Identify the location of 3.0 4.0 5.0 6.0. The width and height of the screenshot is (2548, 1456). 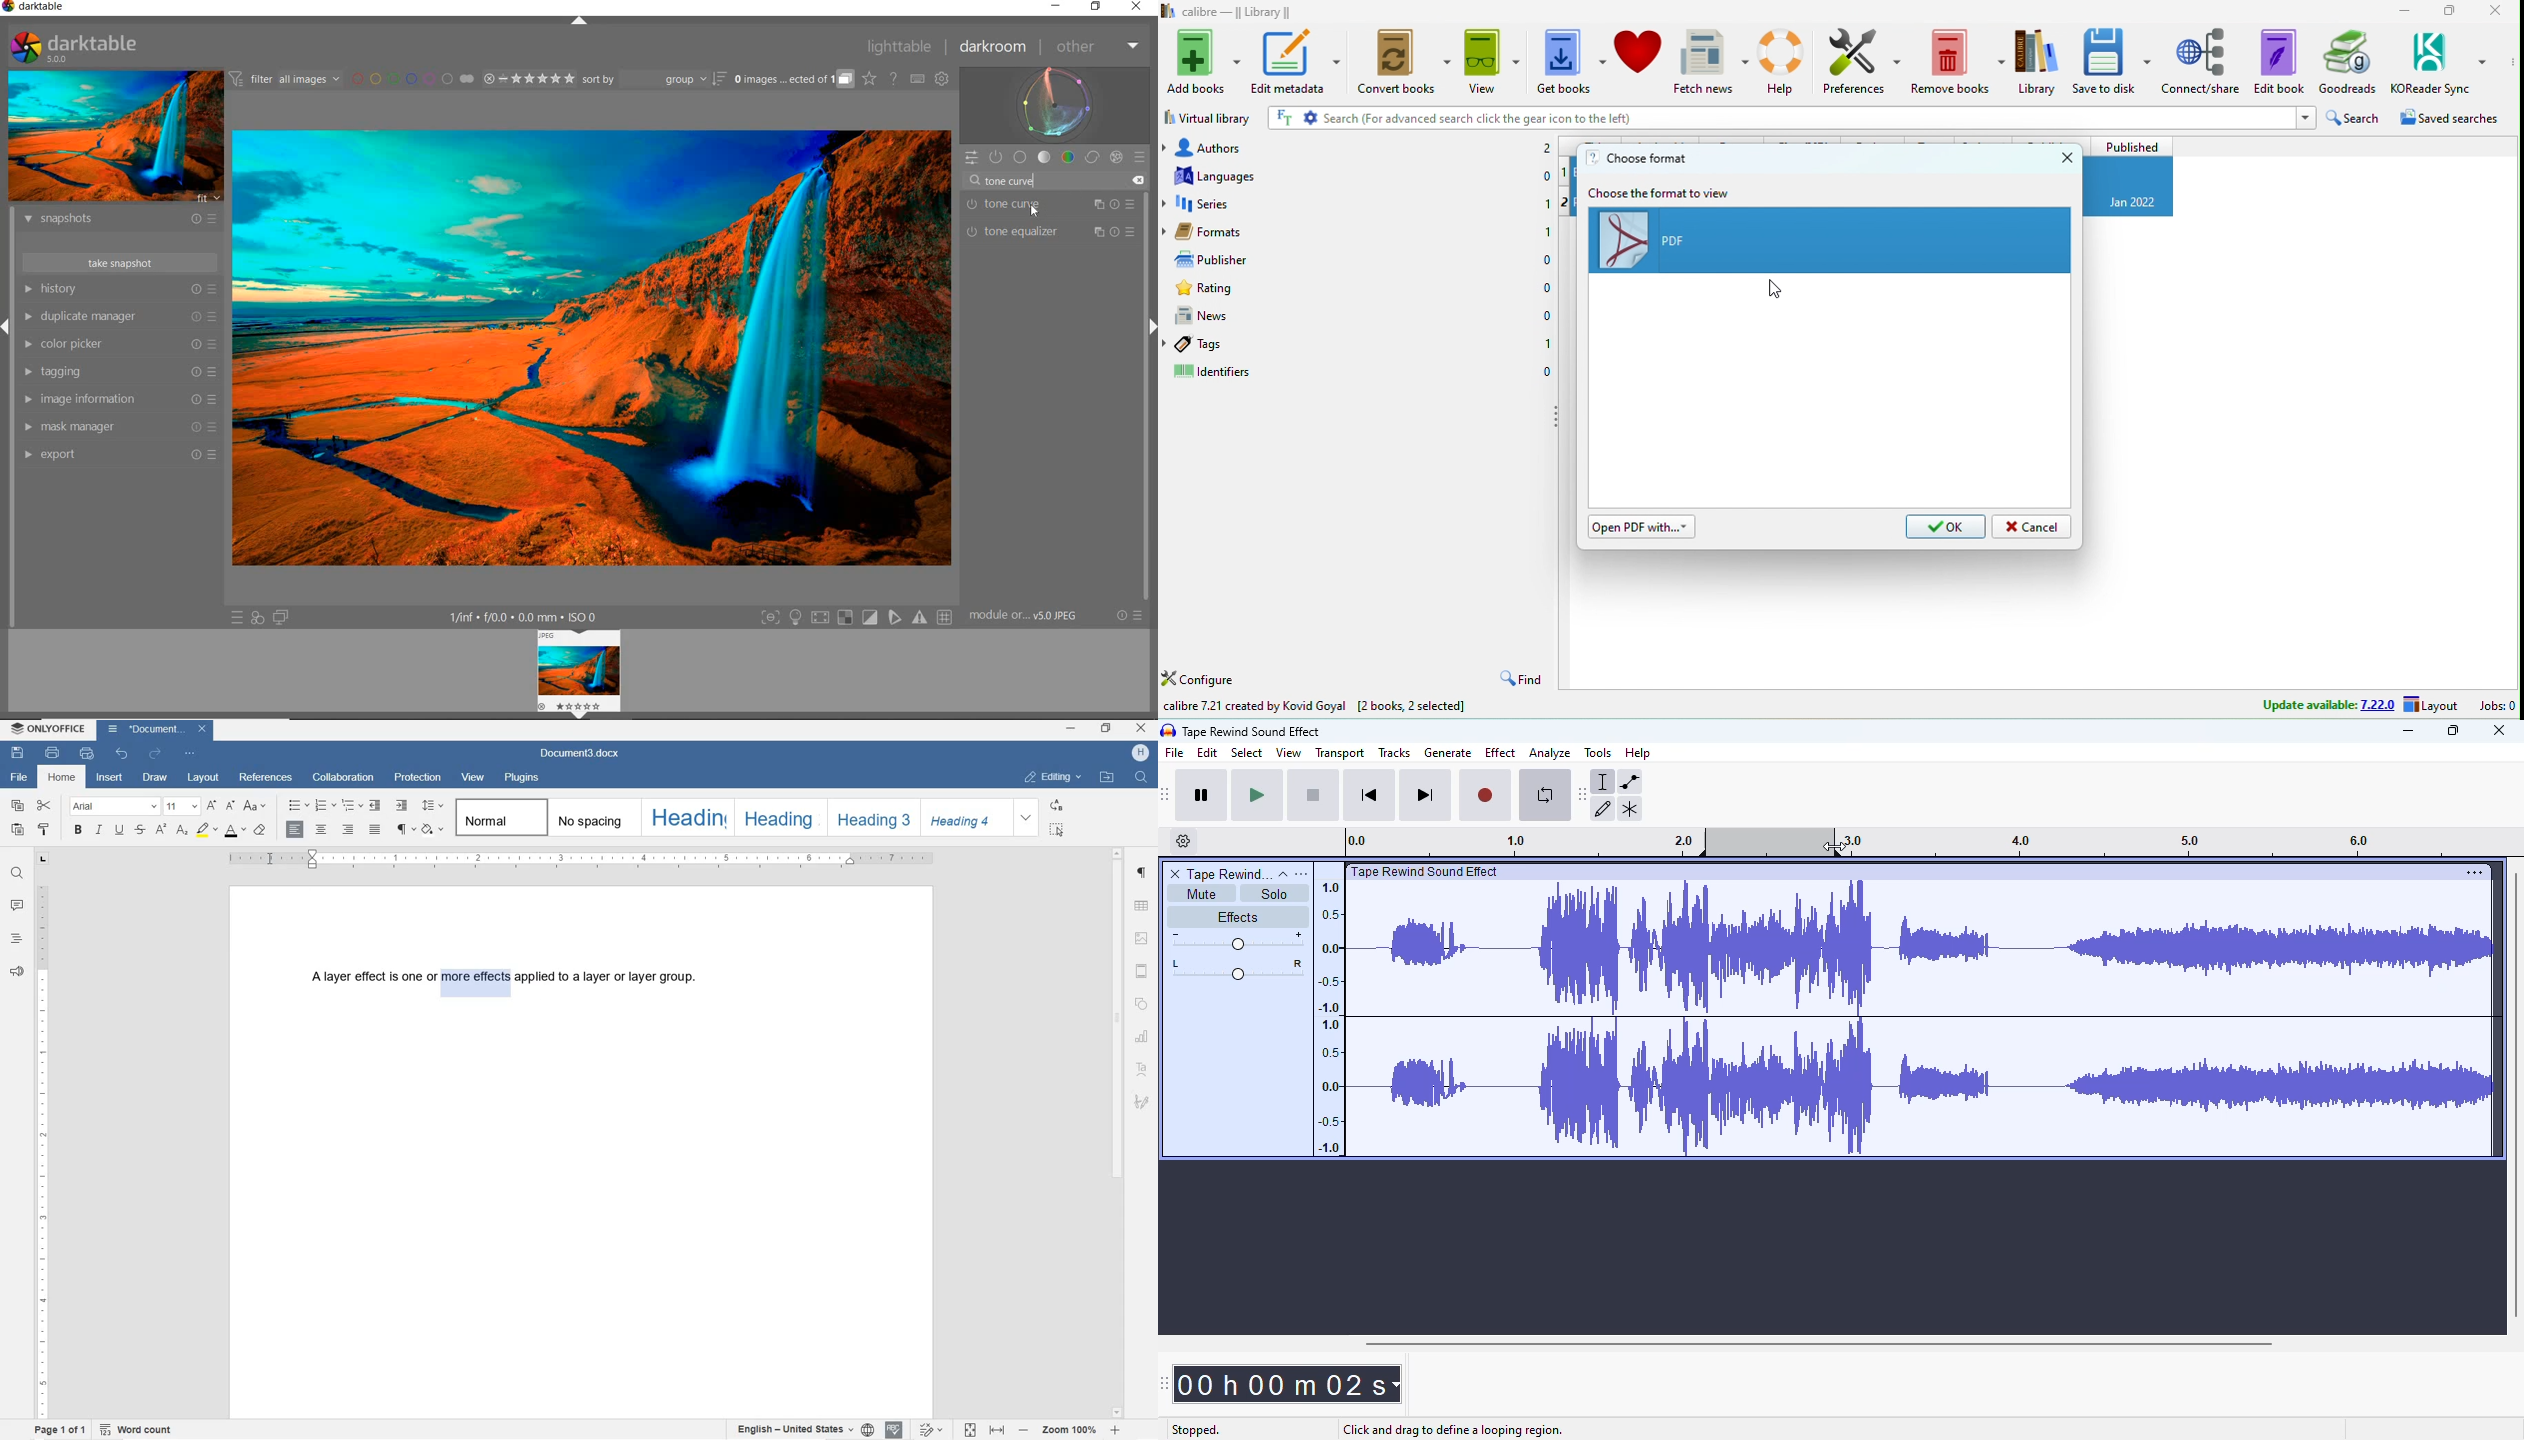
(2180, 839).